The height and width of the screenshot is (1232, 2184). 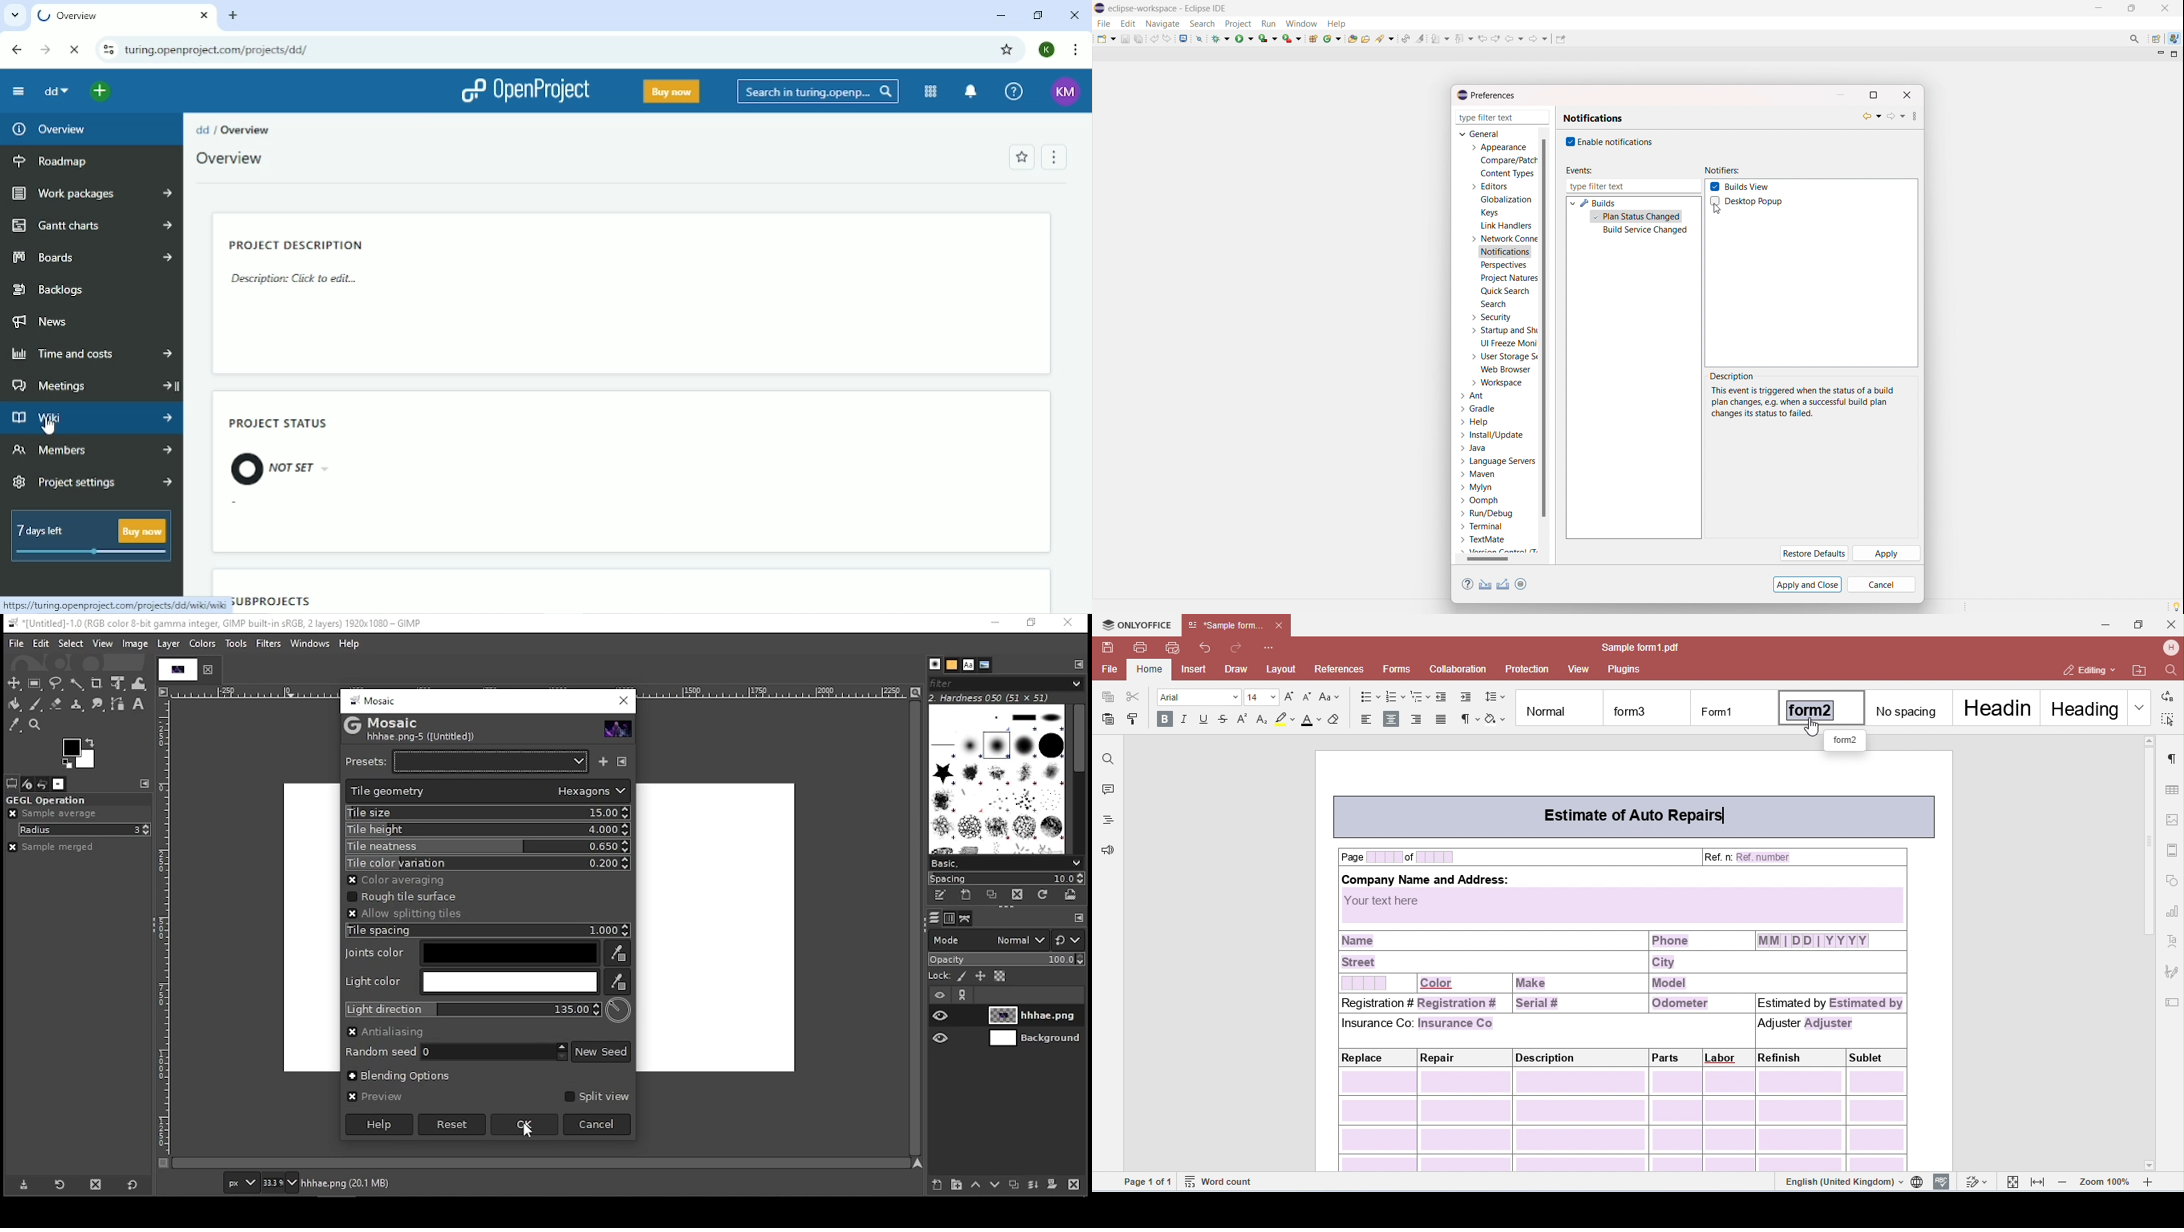 I want to click on , so click(x=280, y=1184).